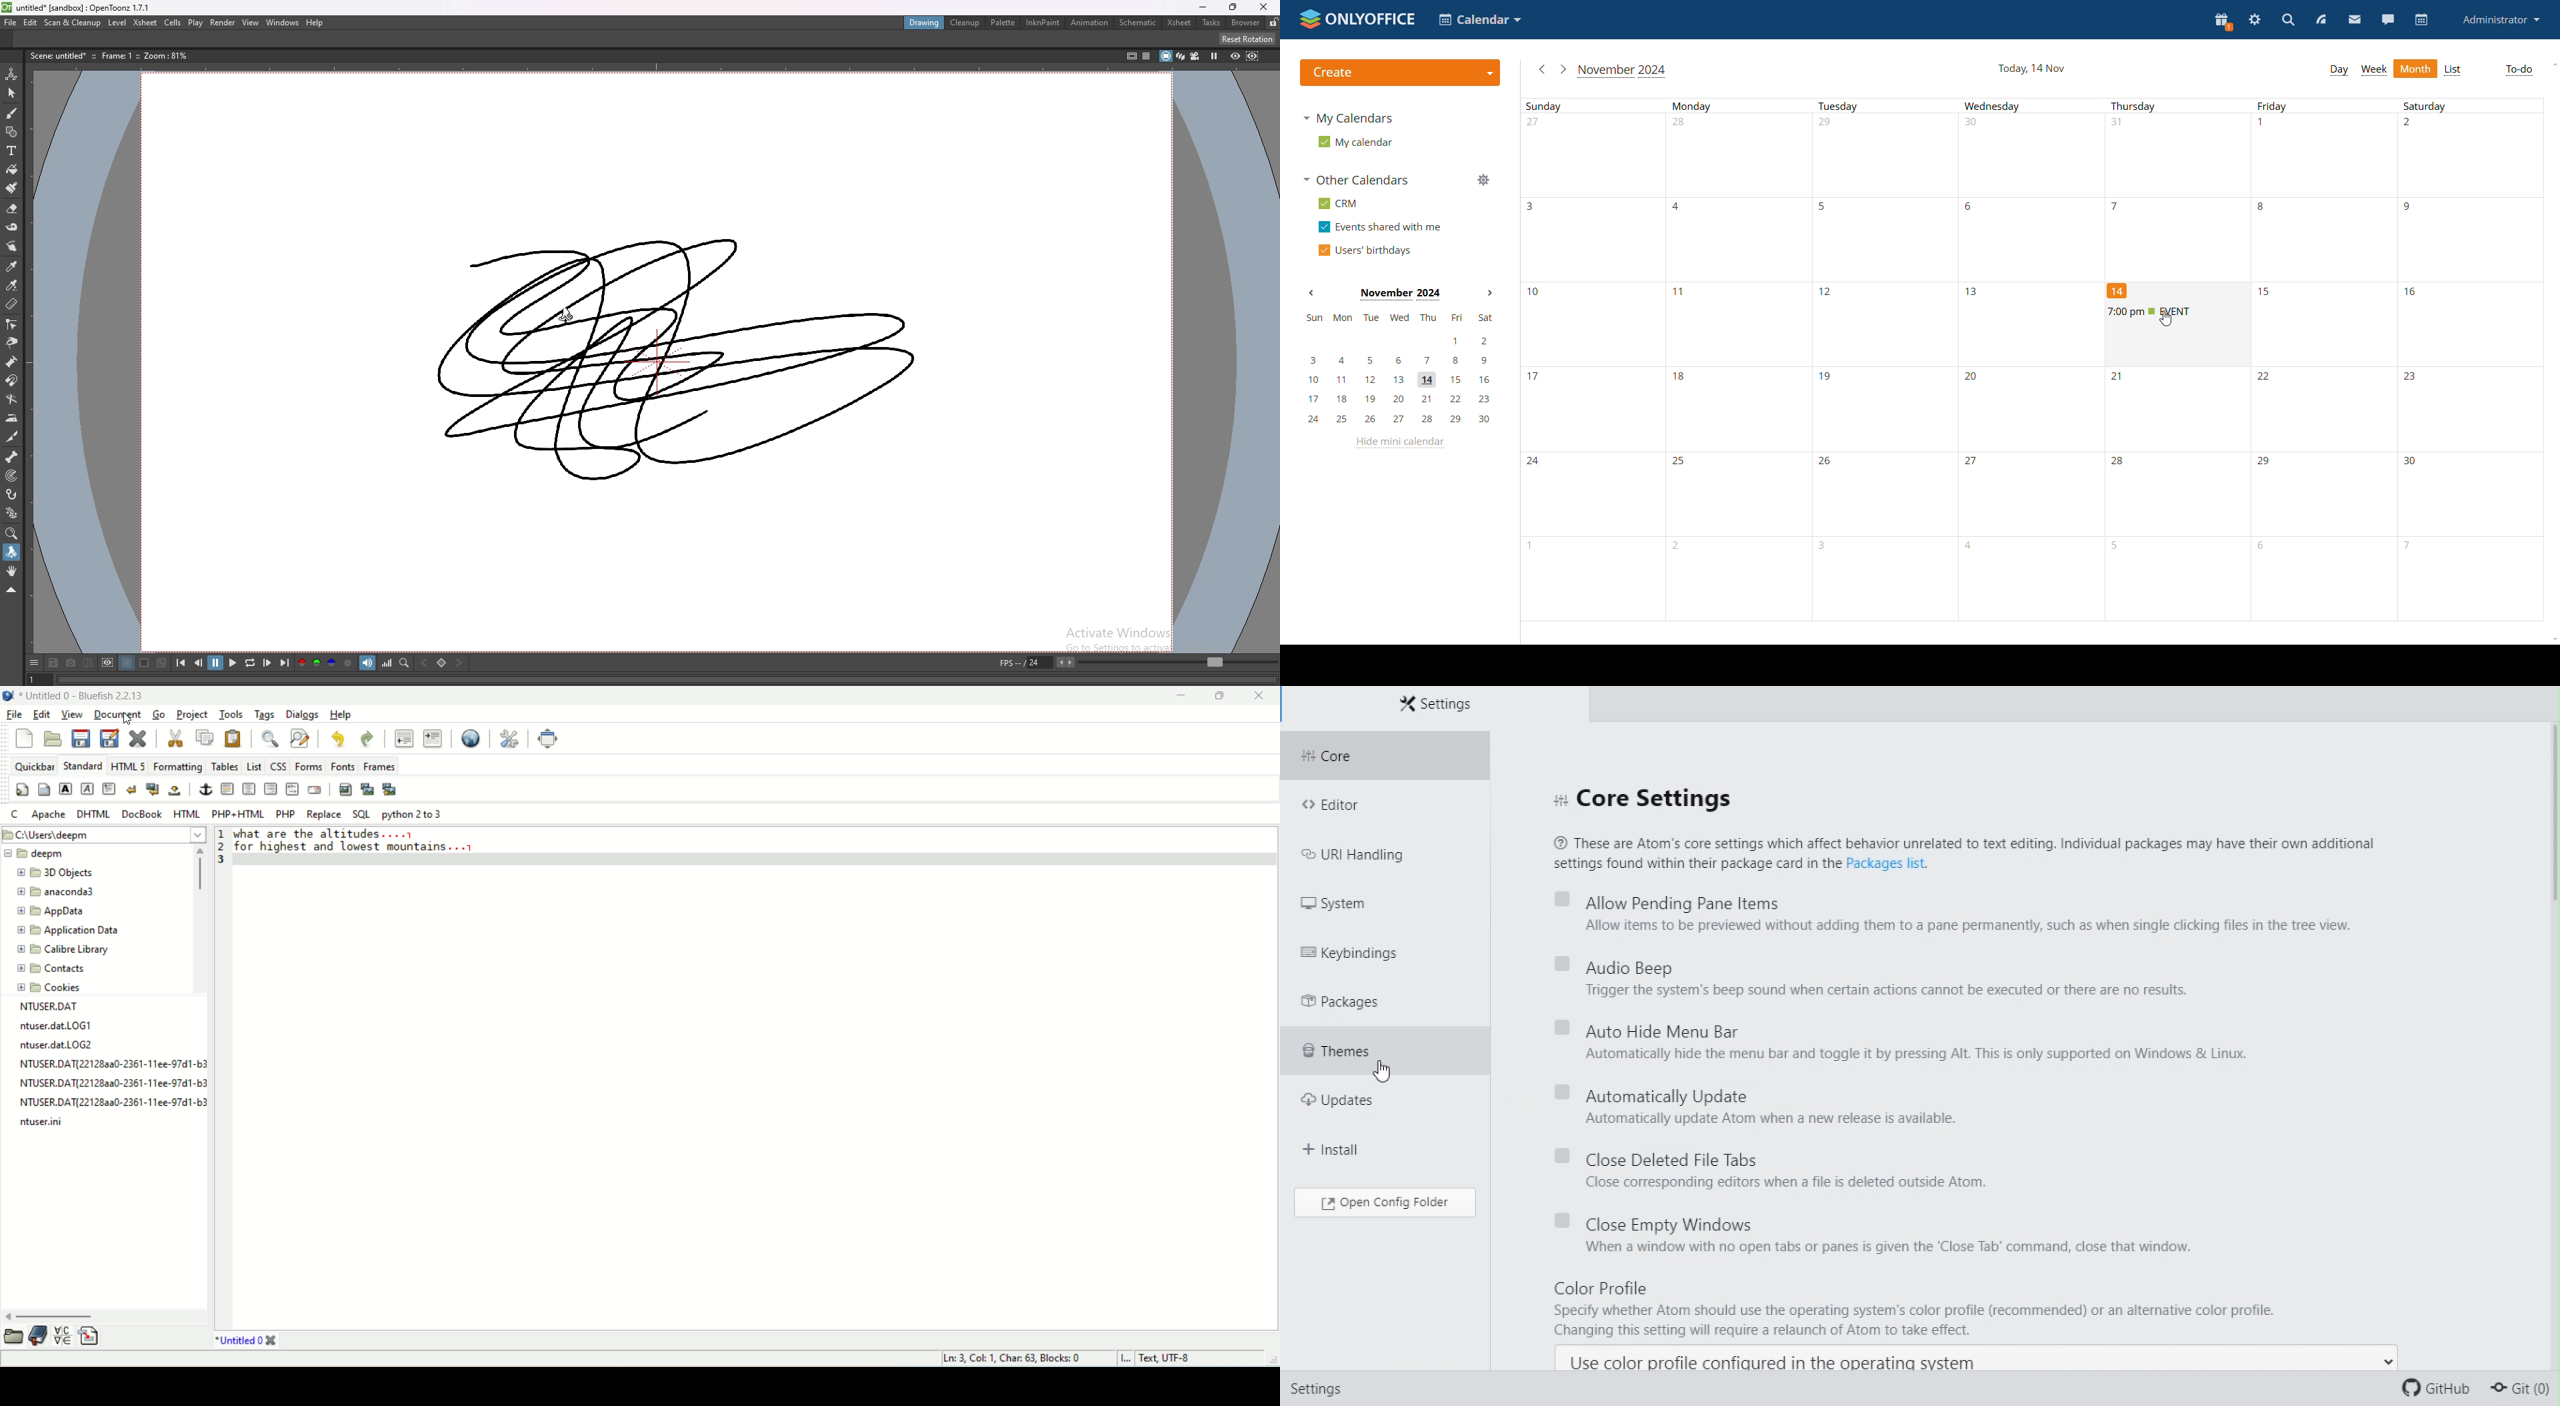  Describe the element at coordinates (191, 714) in the screenshot. I see `project` at that location.